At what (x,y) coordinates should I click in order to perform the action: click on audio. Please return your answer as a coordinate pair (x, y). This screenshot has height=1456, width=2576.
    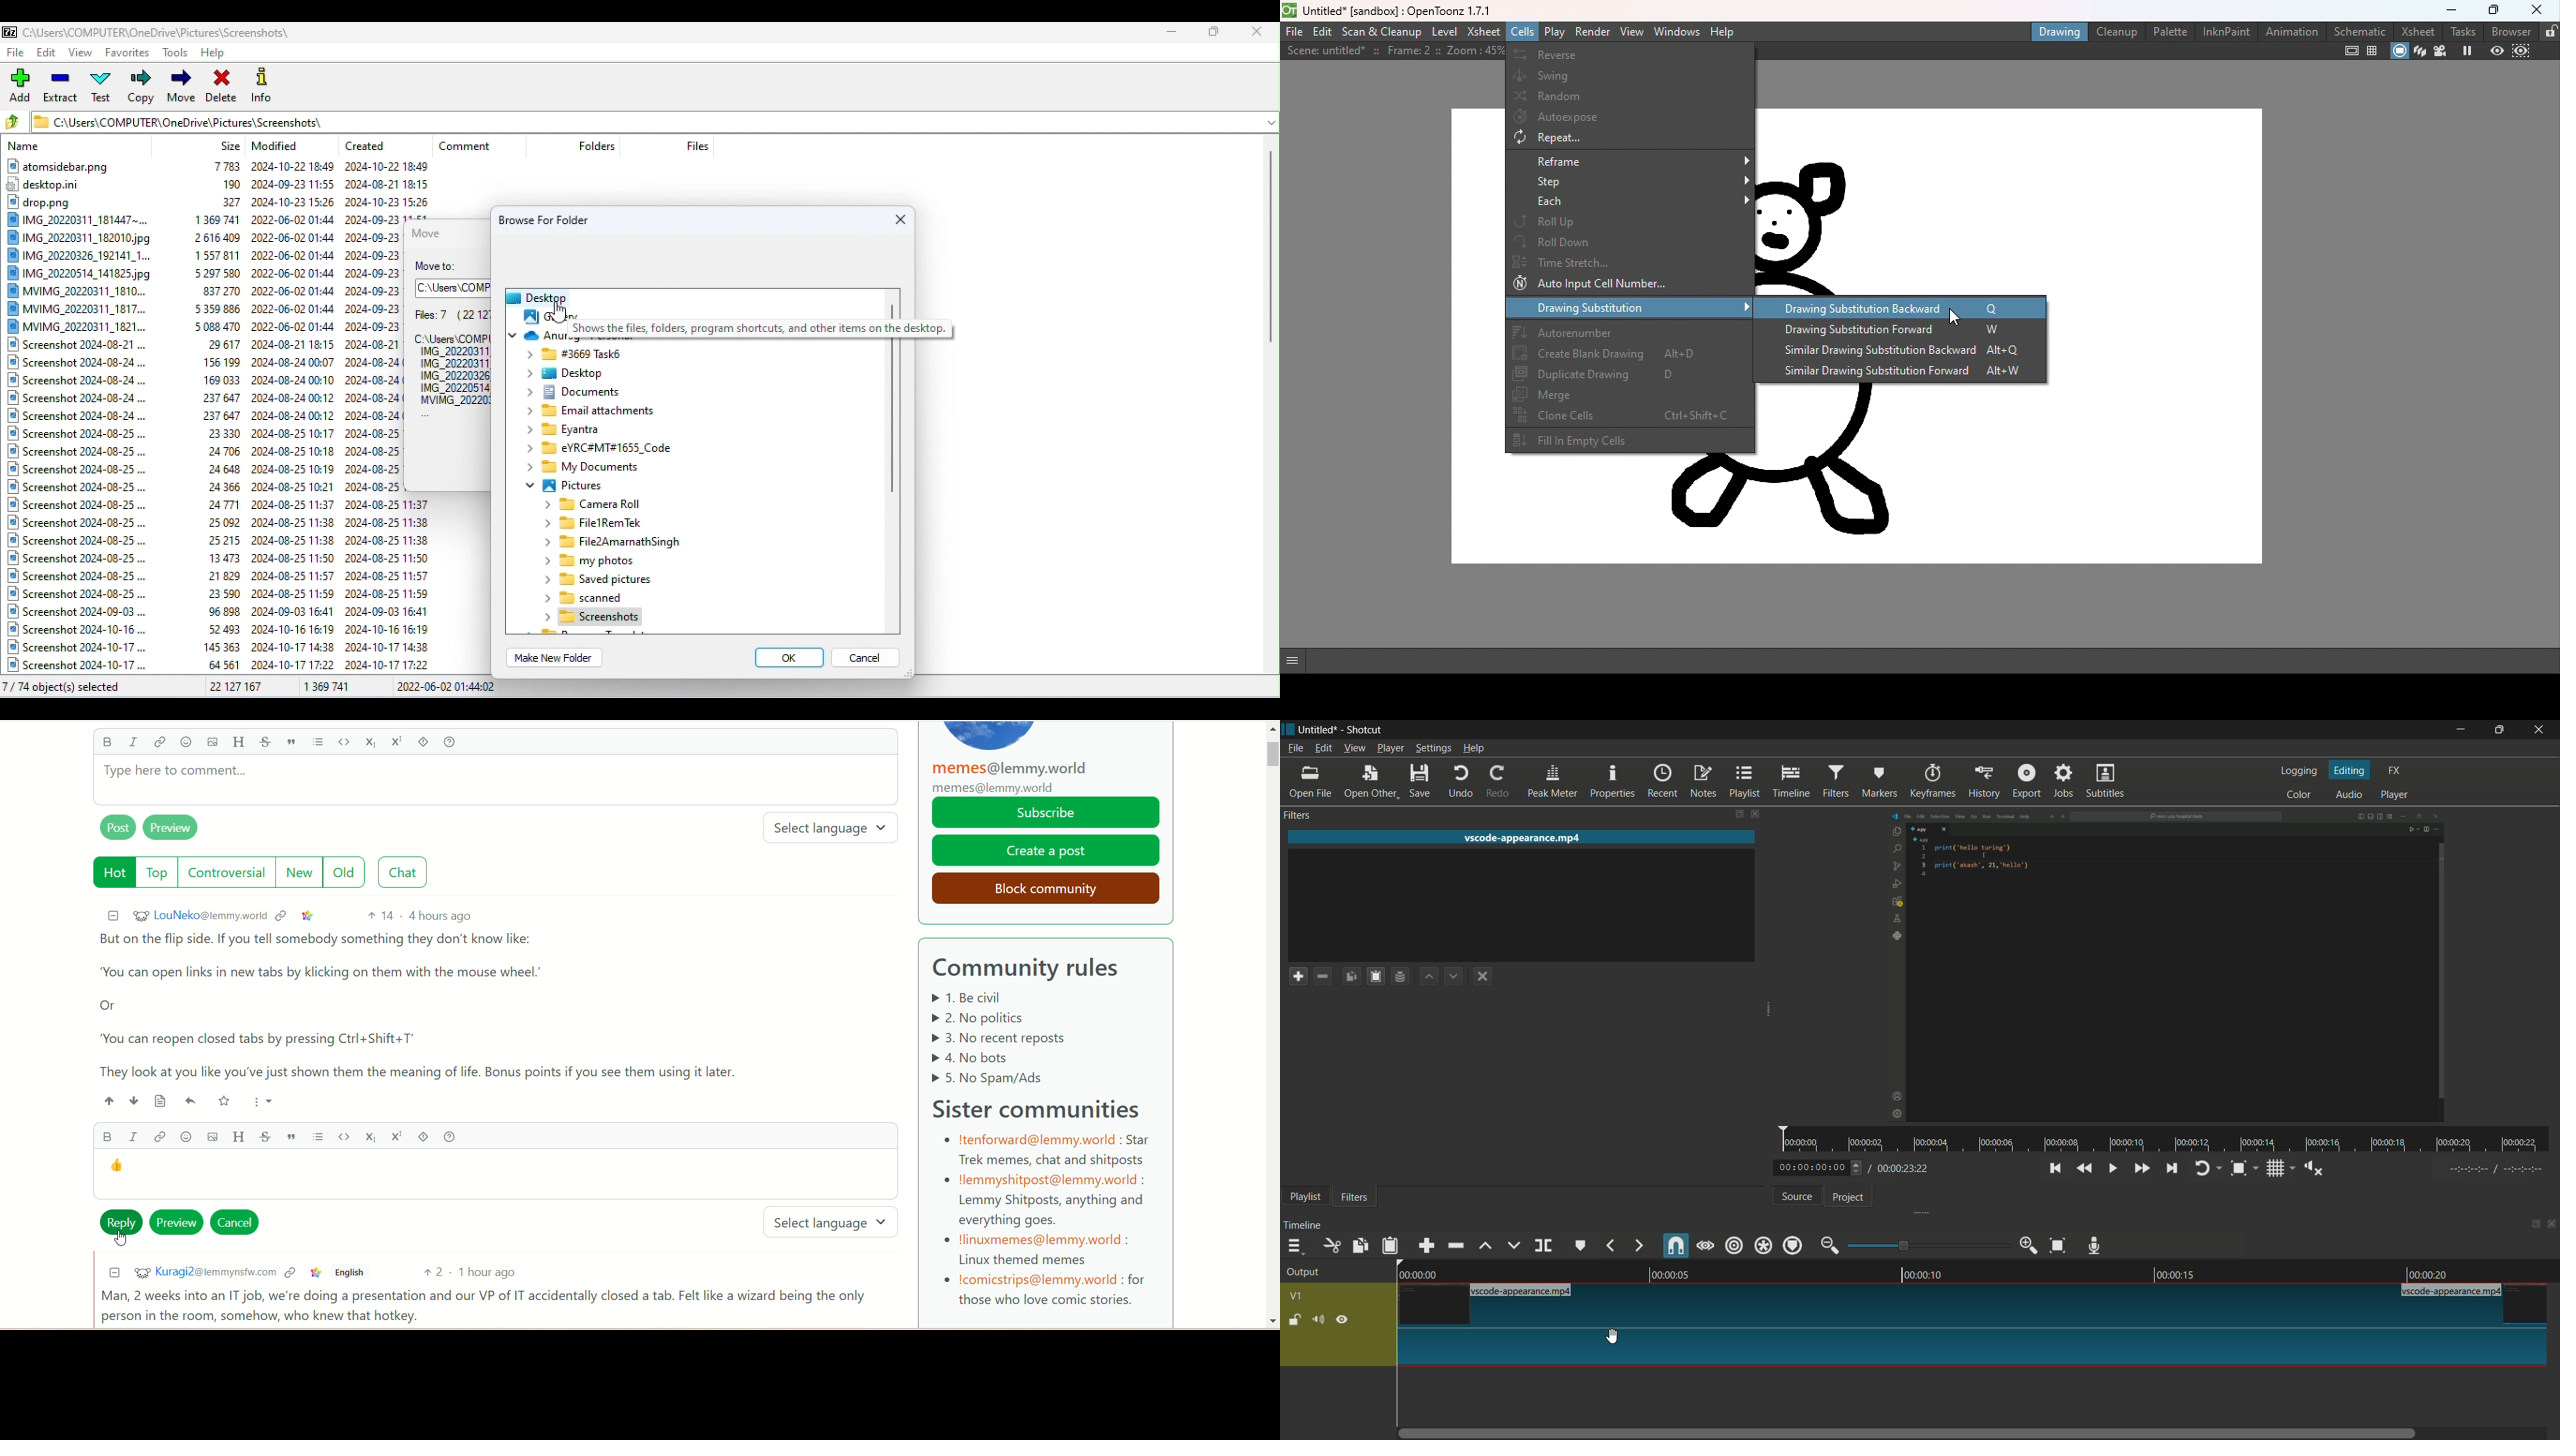
    Looking at the image, I should click on (2349, 794).